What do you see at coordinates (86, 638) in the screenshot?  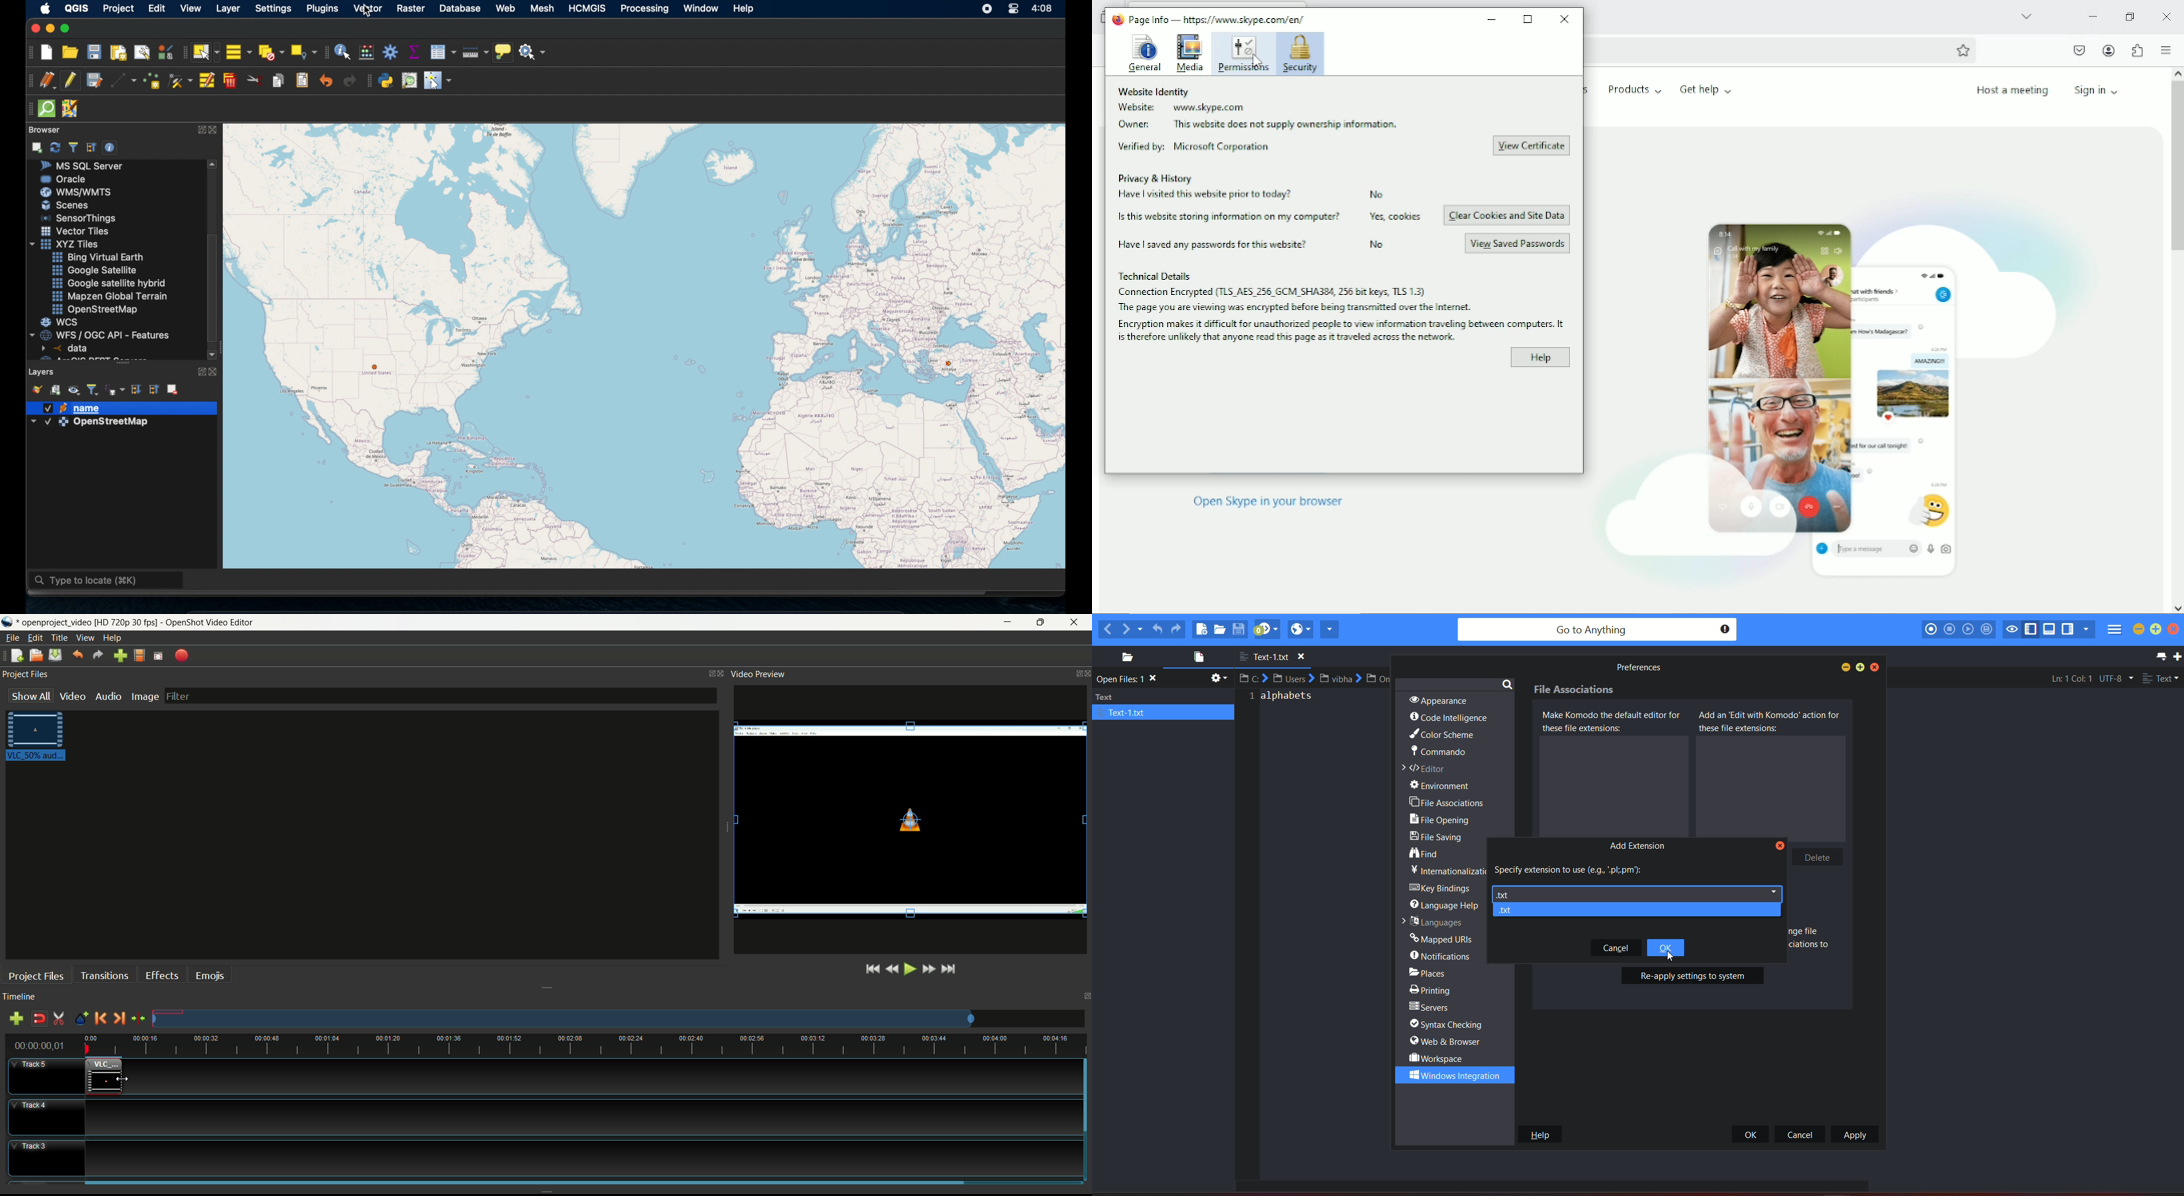 I see `view` at bounding box center [86, 638].